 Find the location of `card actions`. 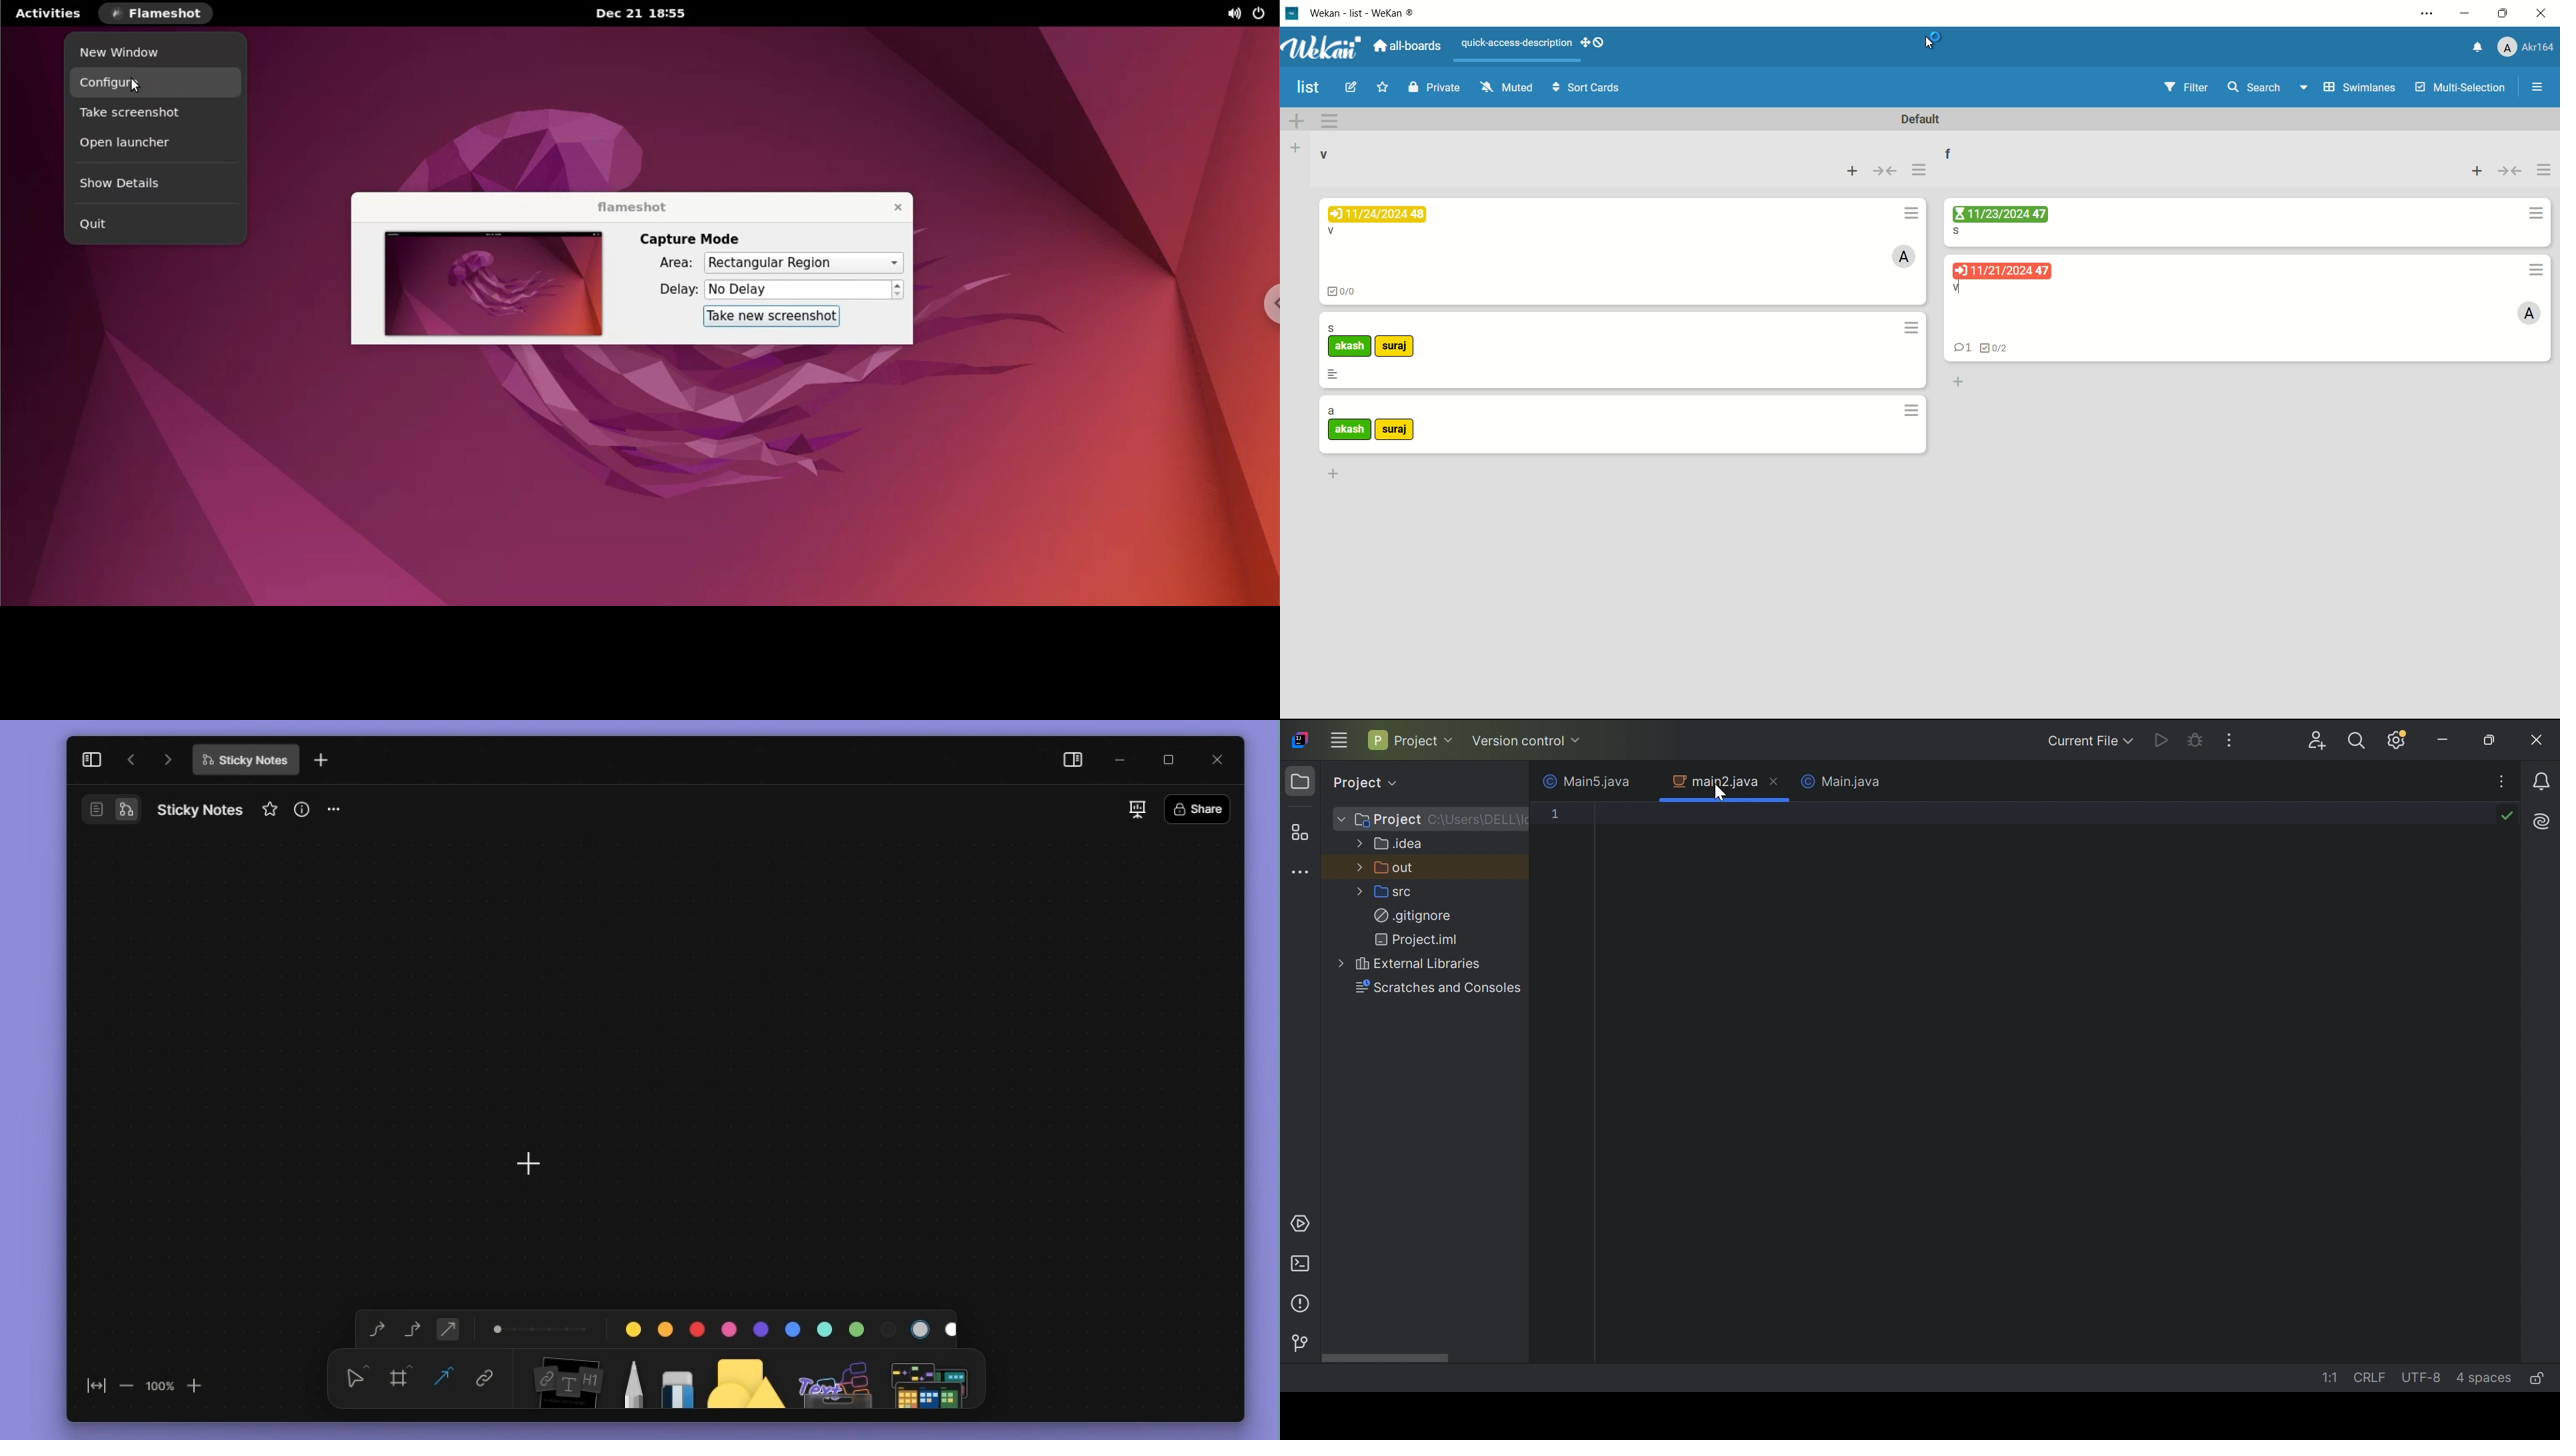

card actions is located at coordinates (1913, 411).